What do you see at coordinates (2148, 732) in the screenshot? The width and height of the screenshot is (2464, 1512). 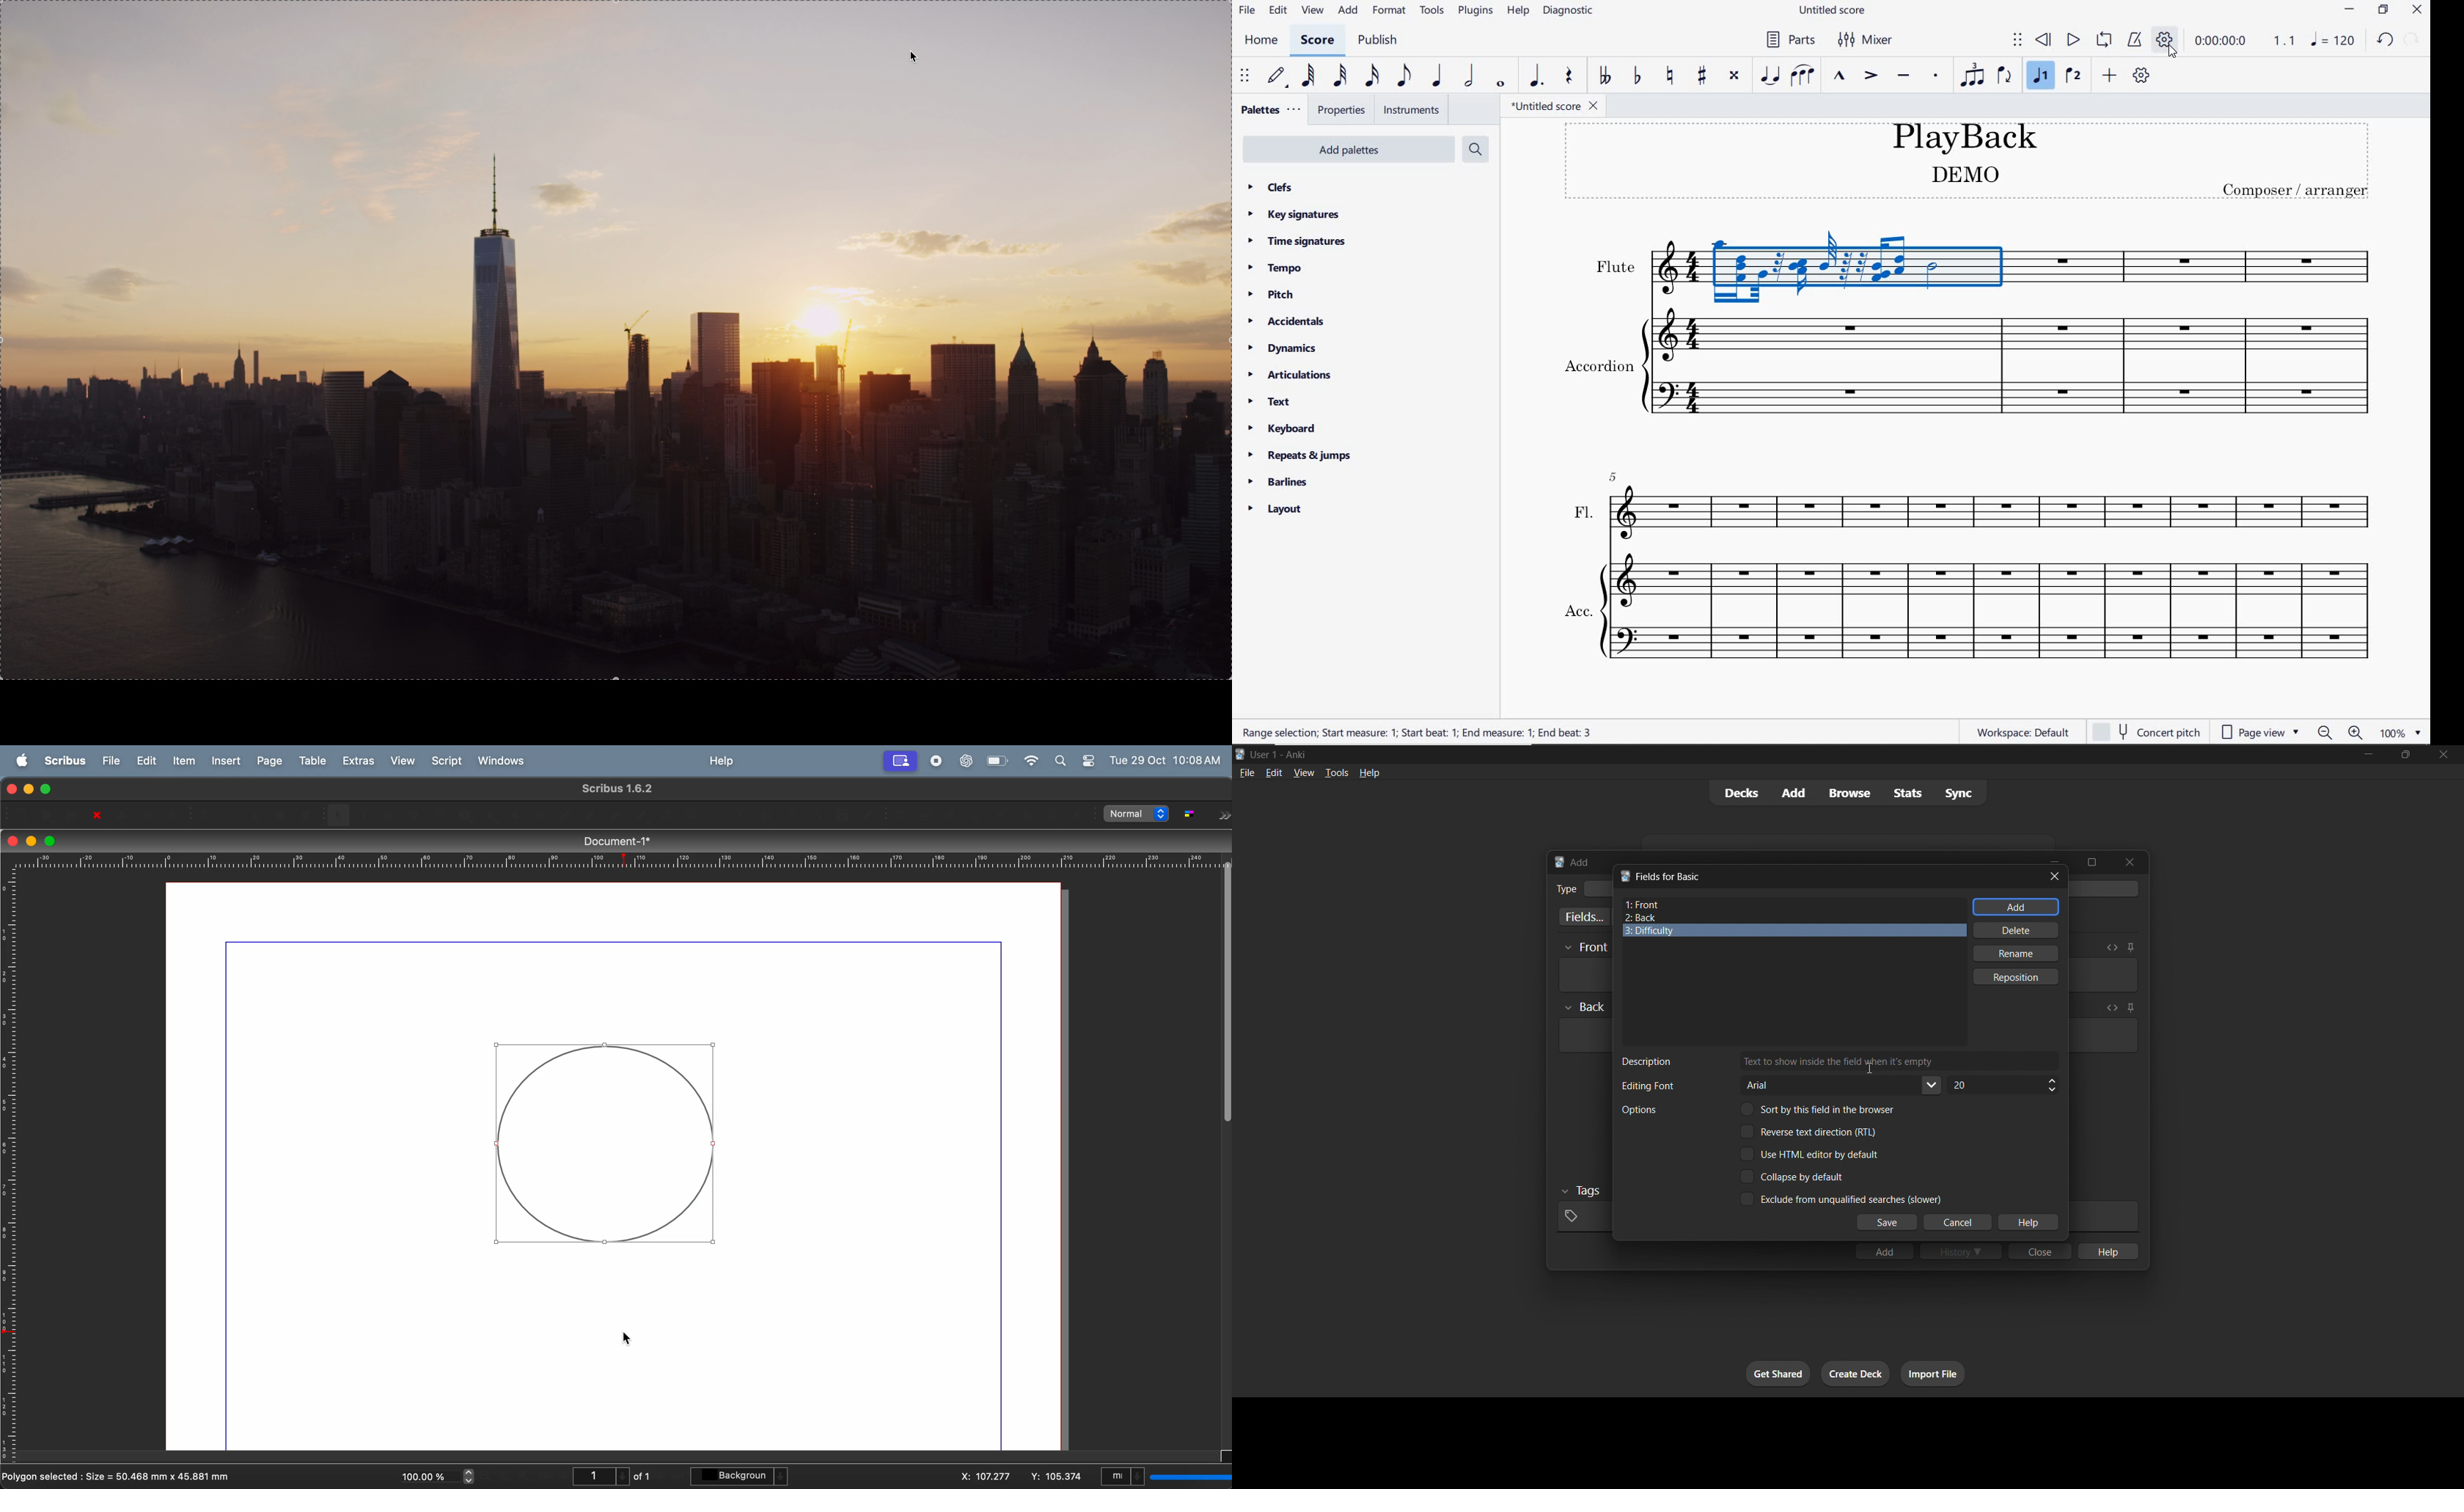 I see `CONCERT PITCH` at bounding box center [2148, 732].